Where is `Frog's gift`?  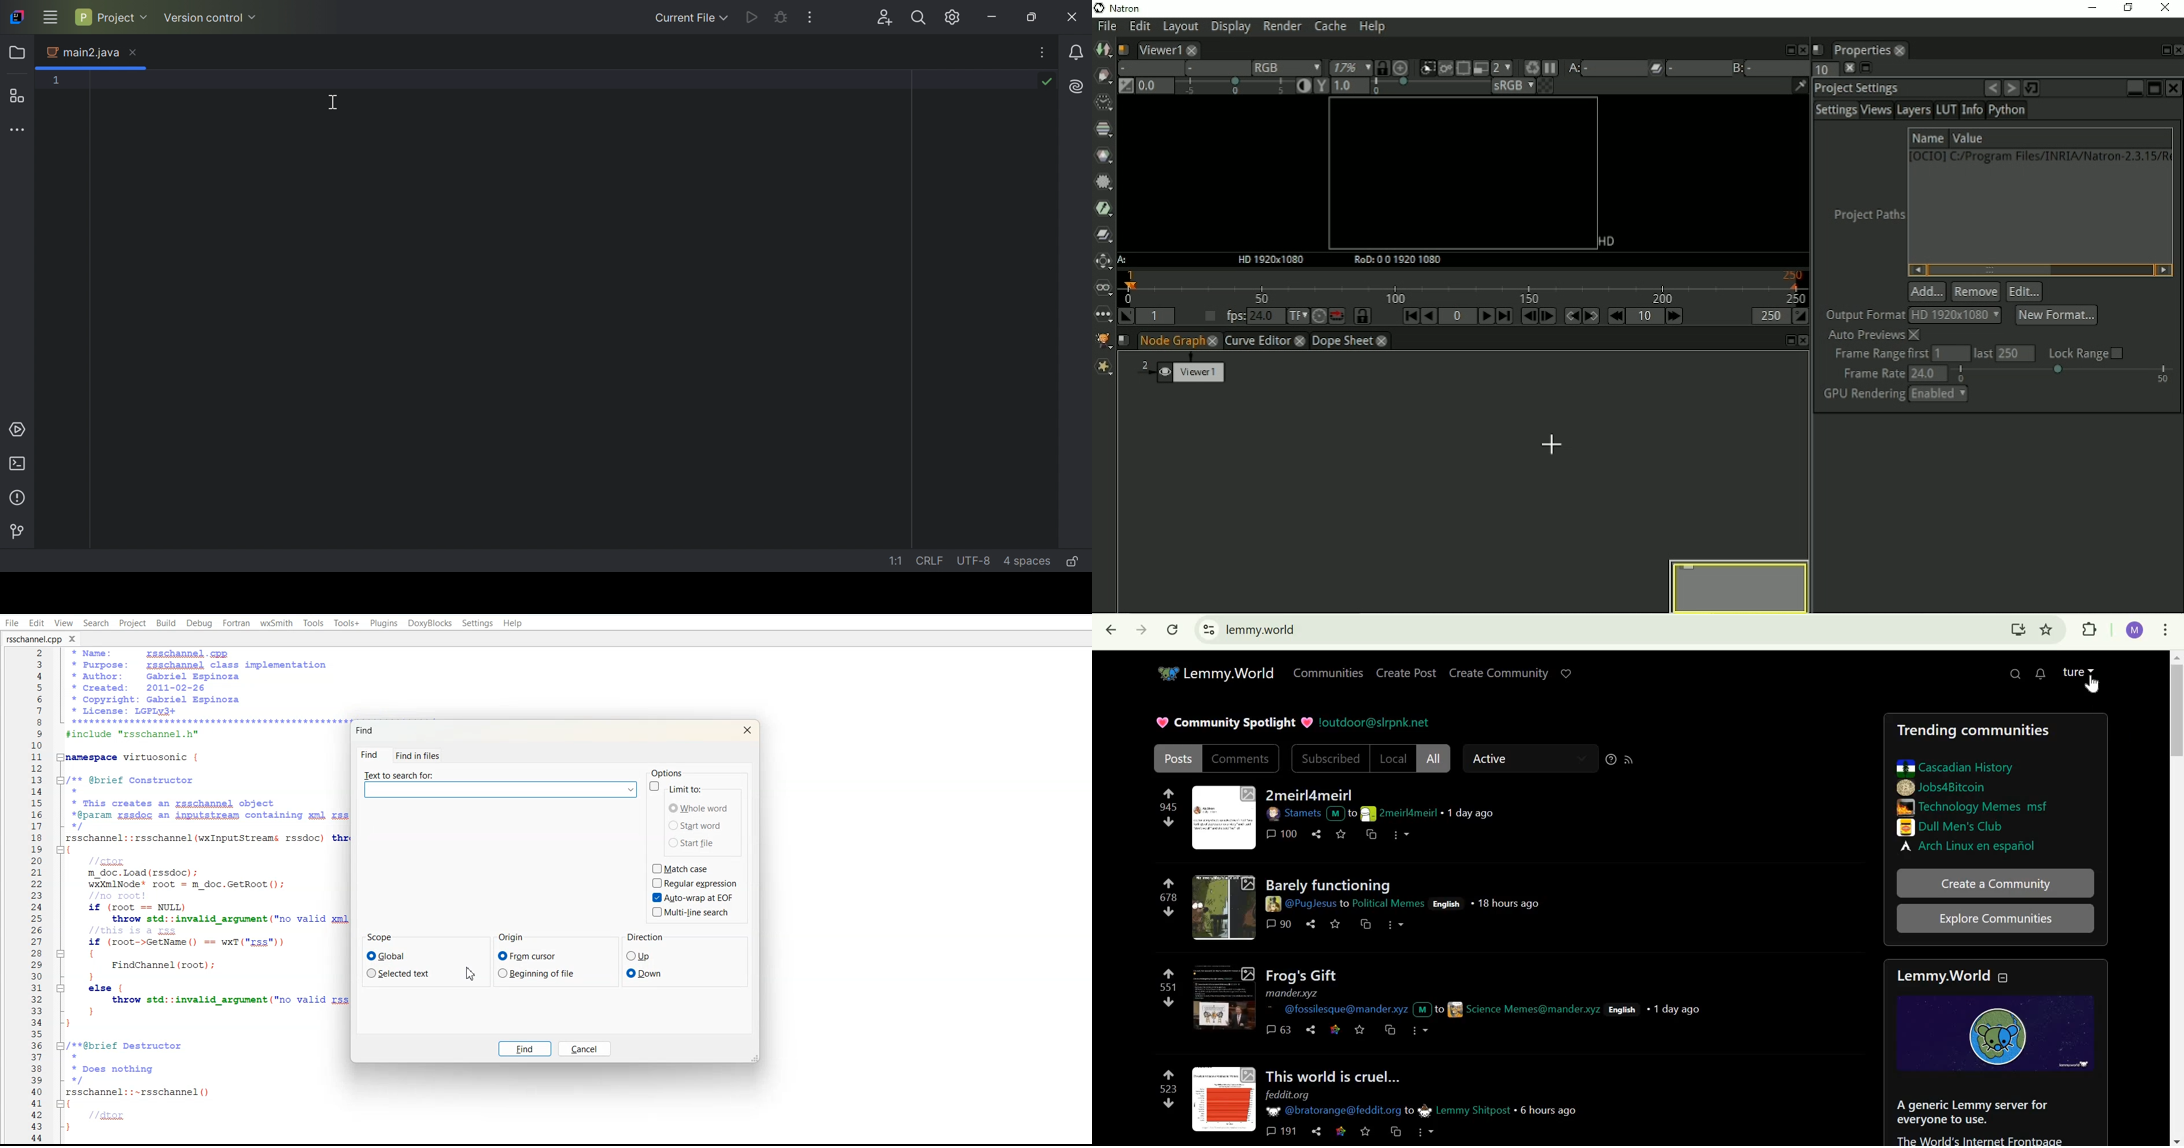
Frog's gift is located at coordinates (1300, 976).